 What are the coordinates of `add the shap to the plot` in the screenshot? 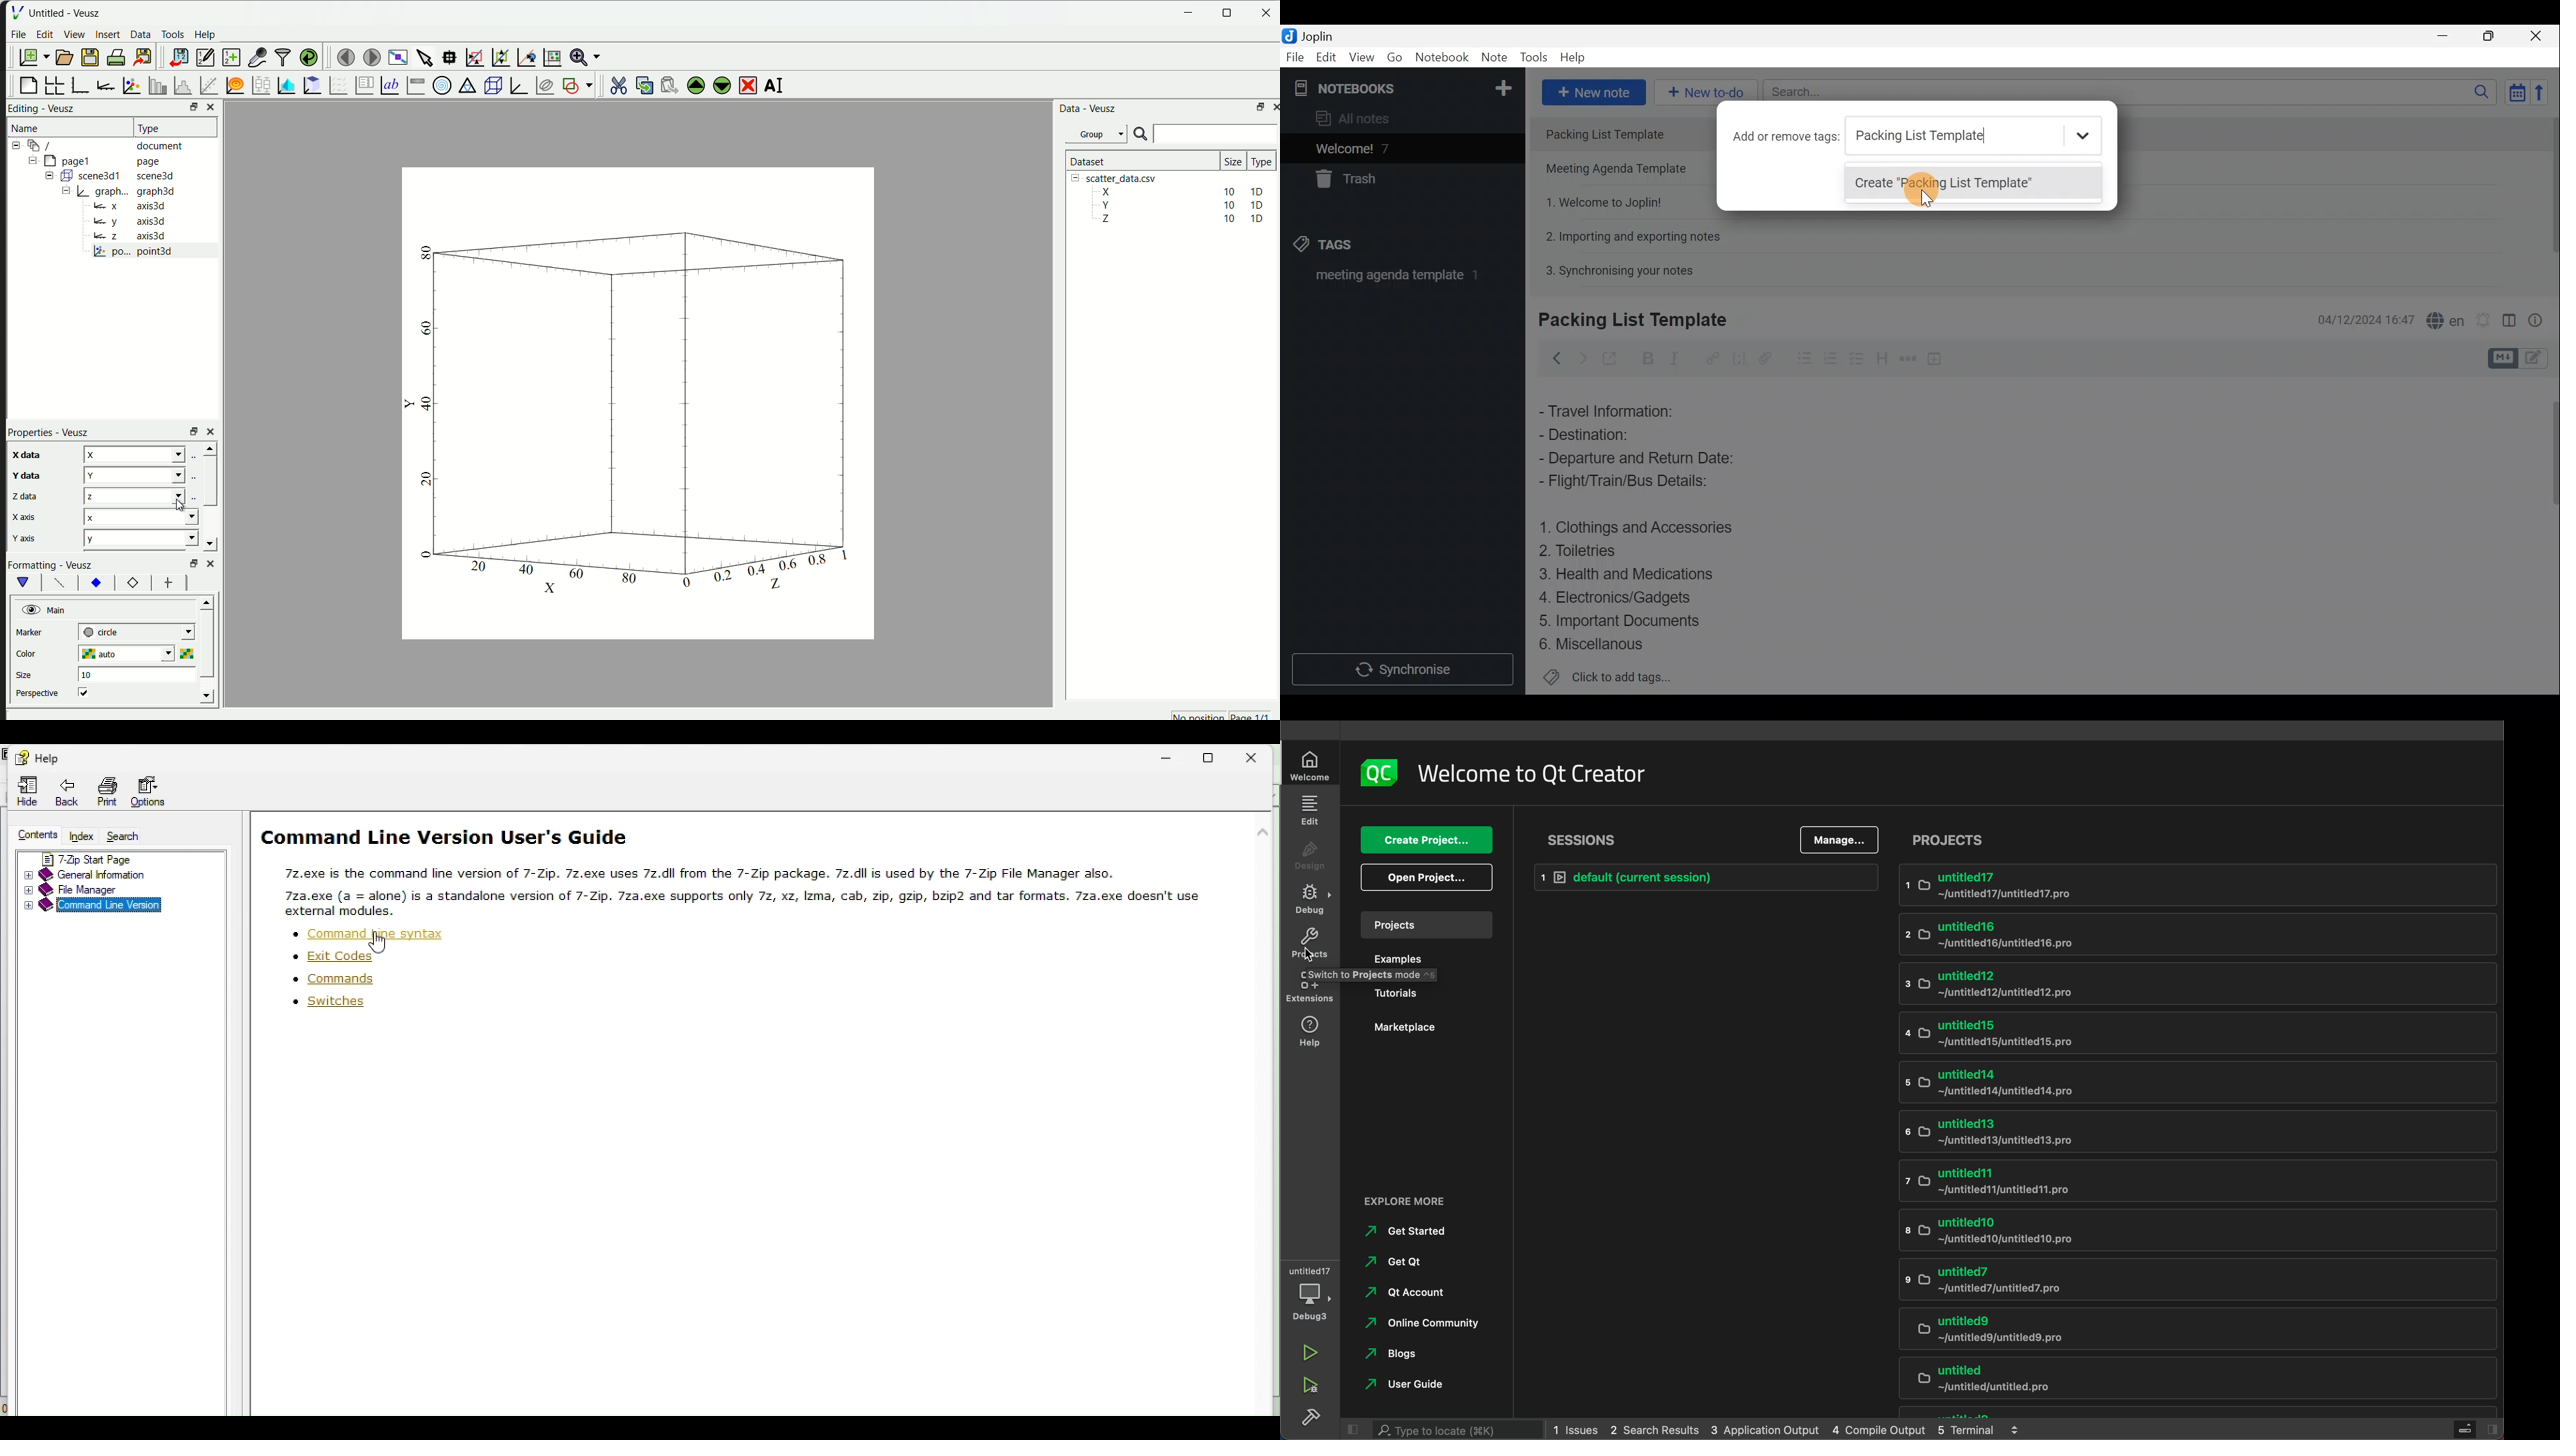 It's located at (577, 85).